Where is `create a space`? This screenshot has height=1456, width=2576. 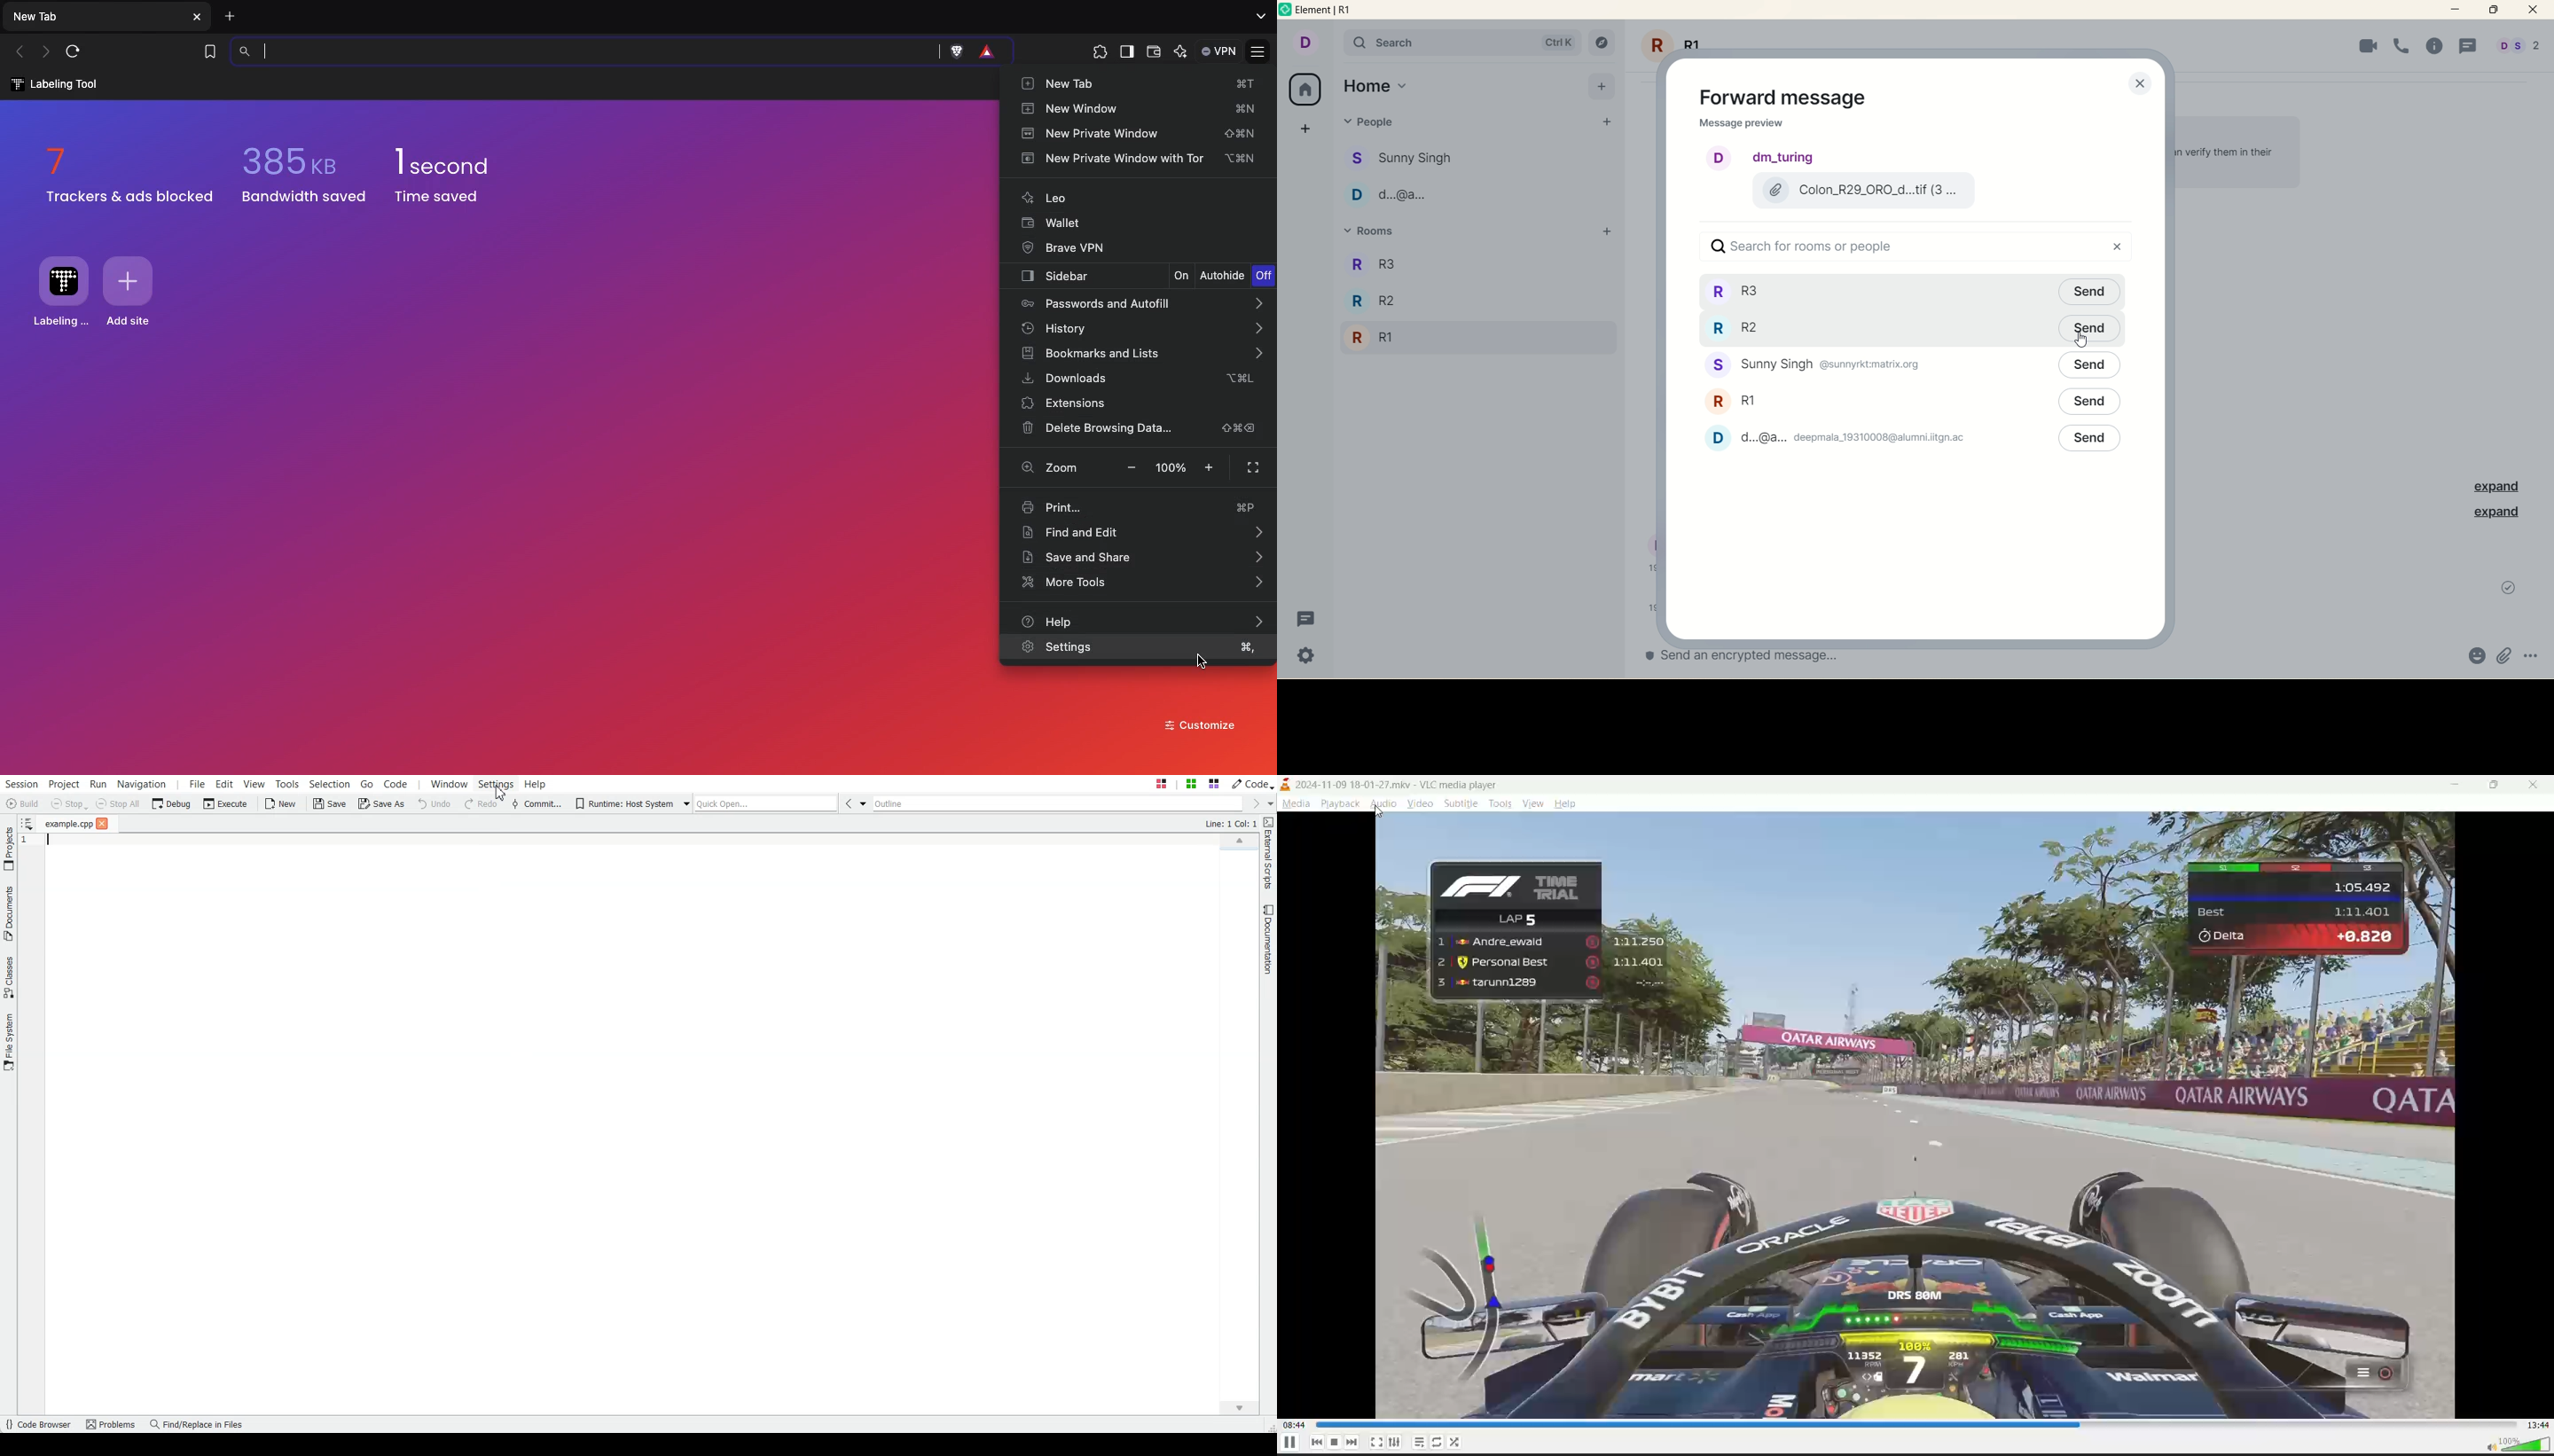 create a space is located at coordinates (1308, 126).